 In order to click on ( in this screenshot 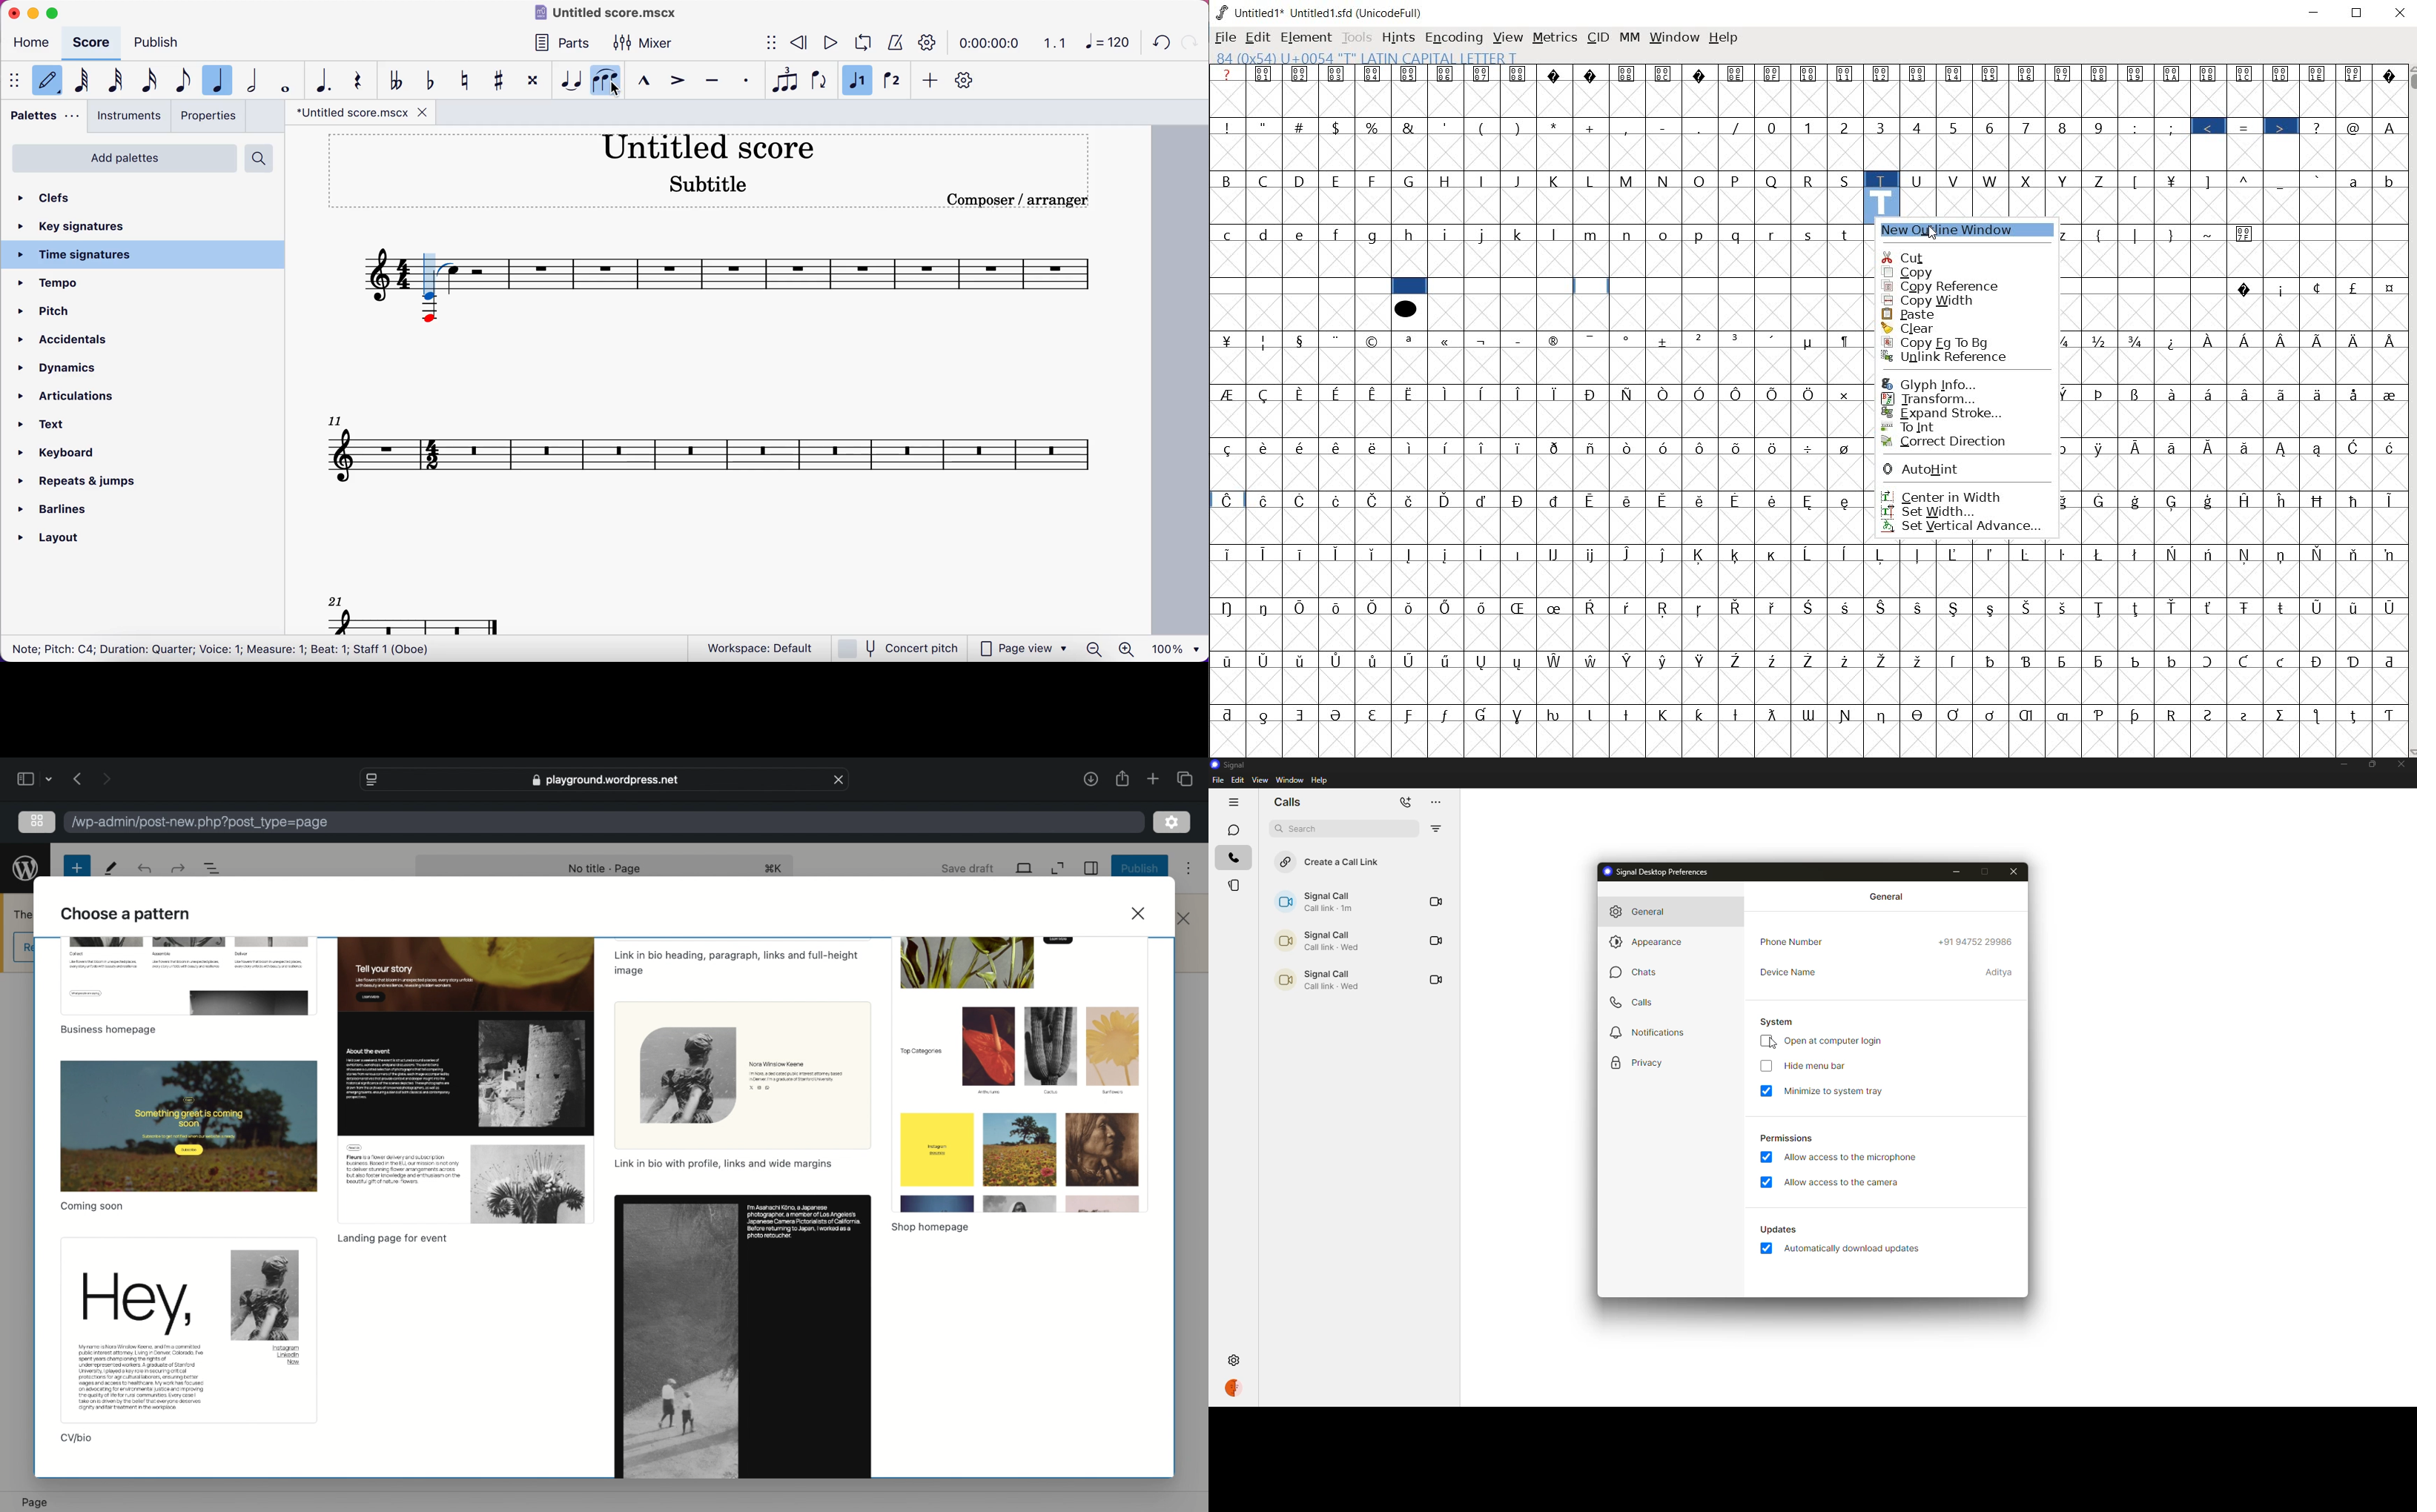, I will do `click(1483, 127)`.